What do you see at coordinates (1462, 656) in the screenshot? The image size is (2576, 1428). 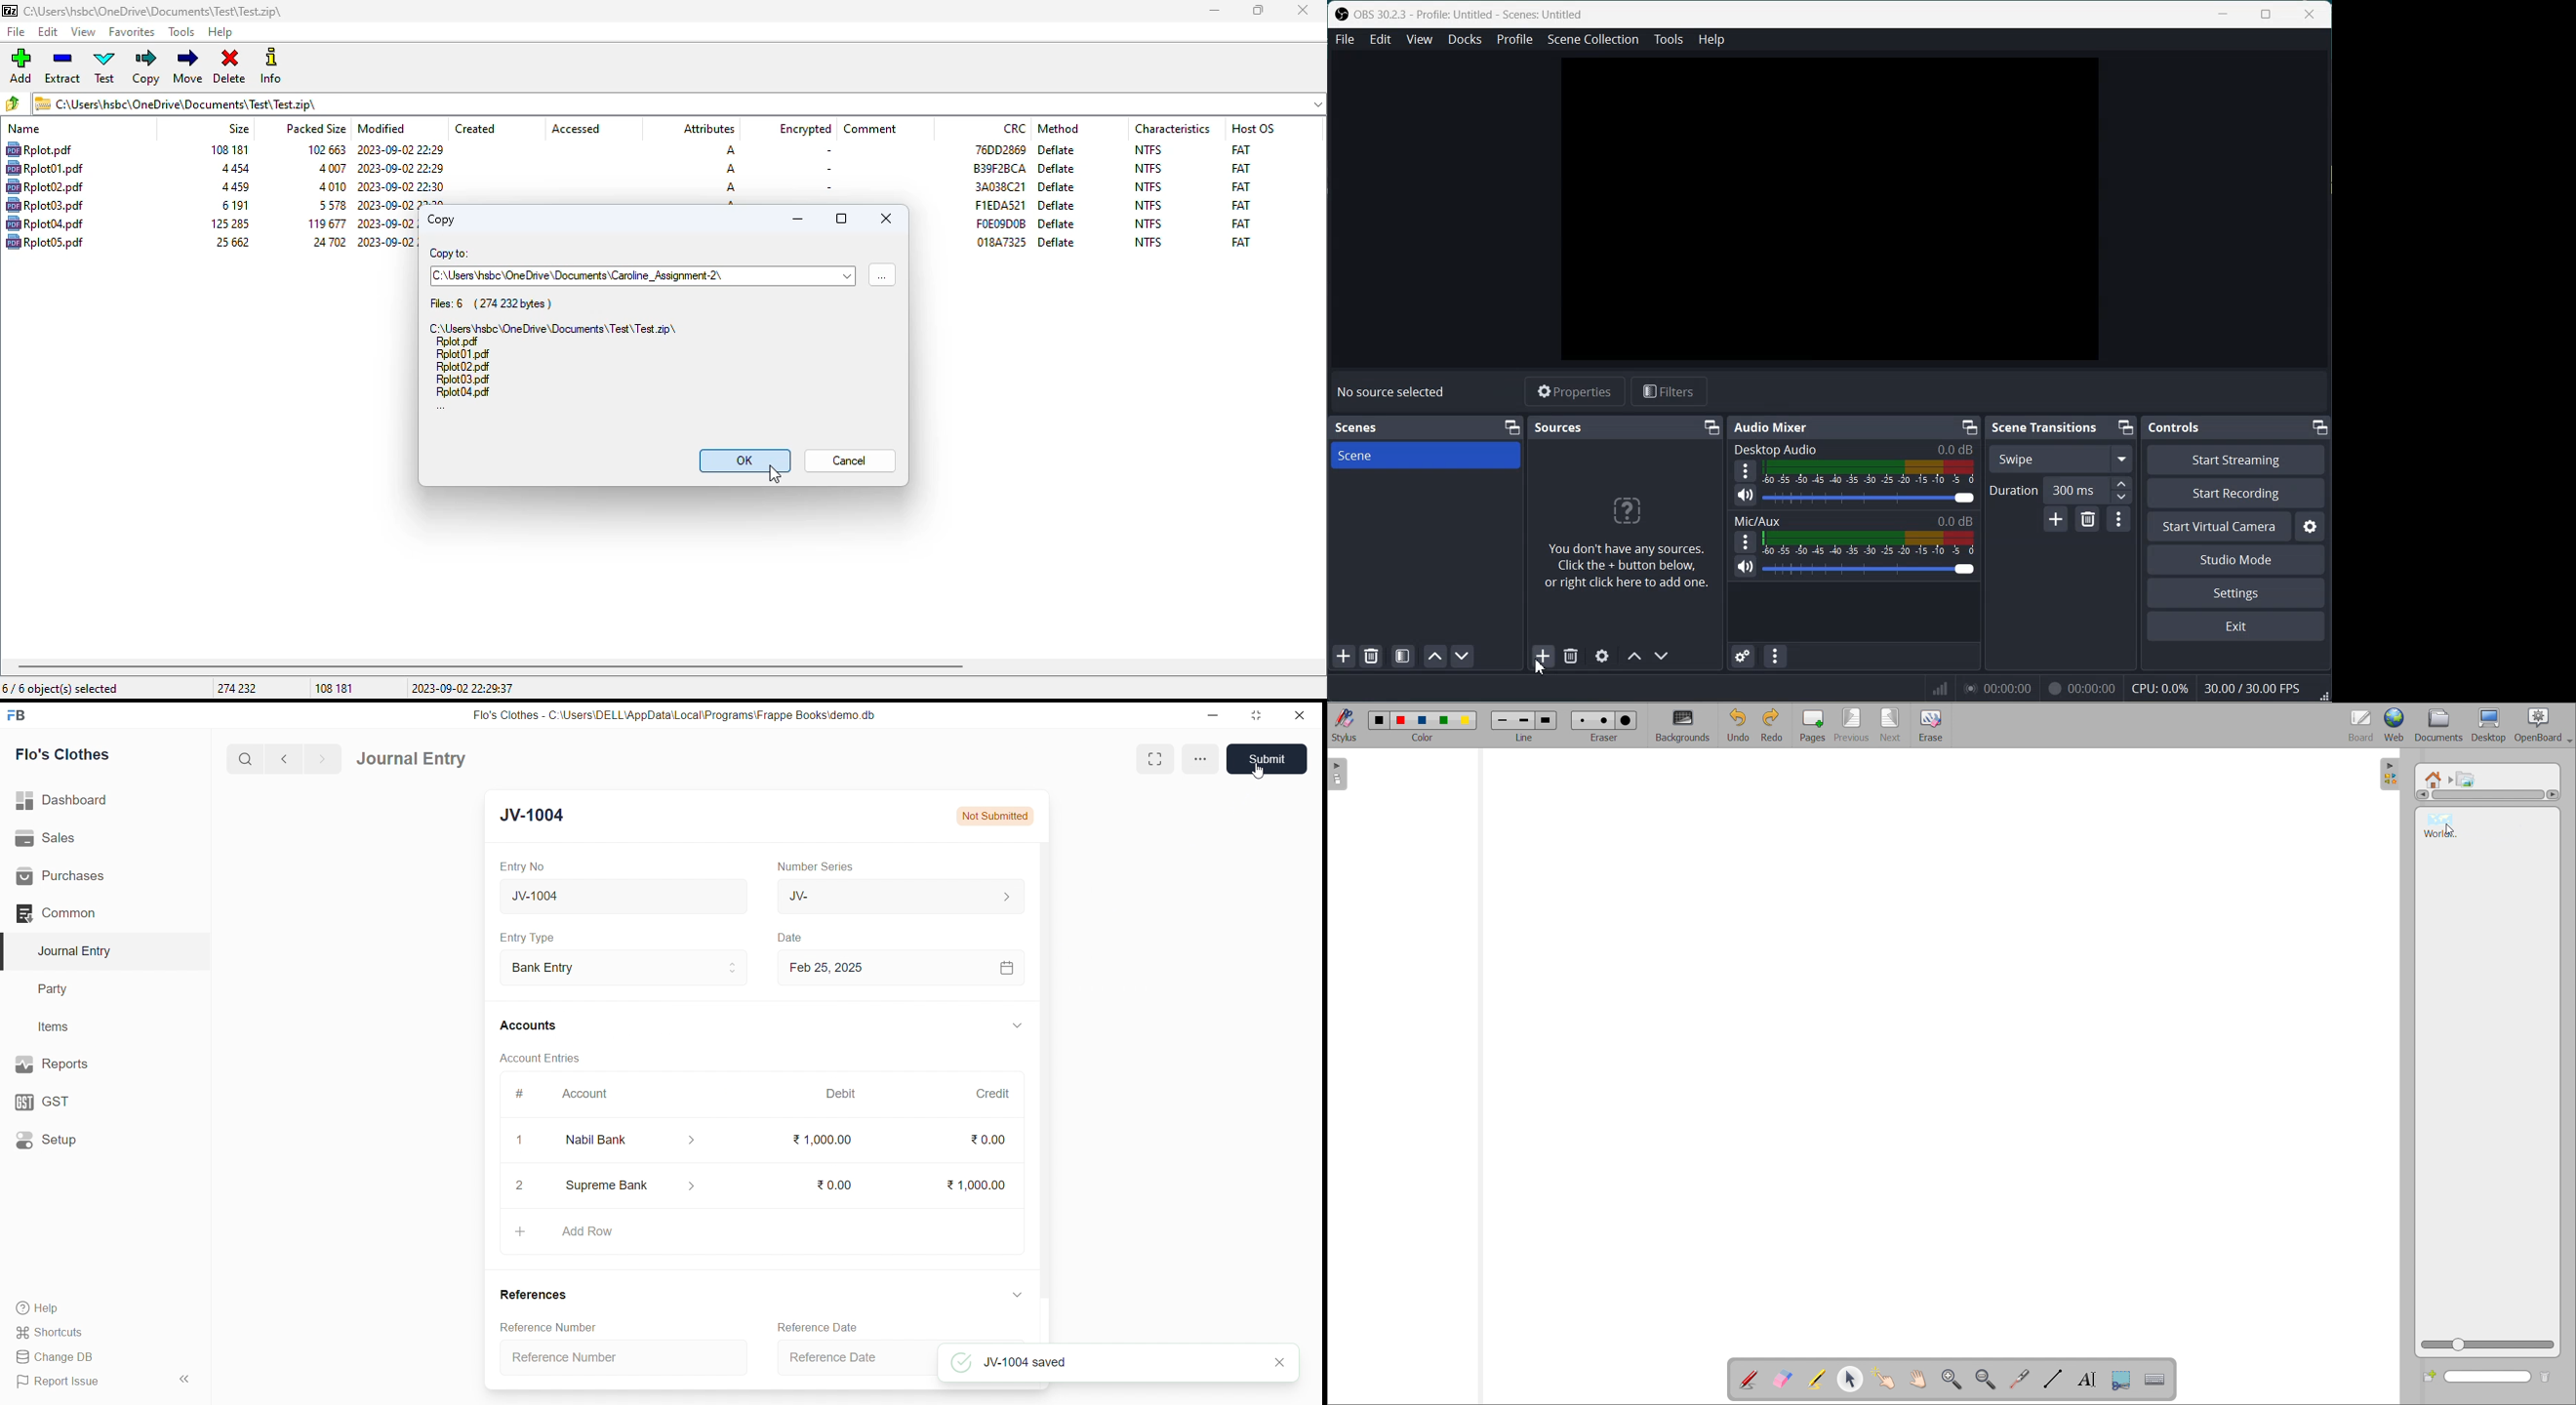 I see `Move scene Down` at bounding box center [1462, 656].